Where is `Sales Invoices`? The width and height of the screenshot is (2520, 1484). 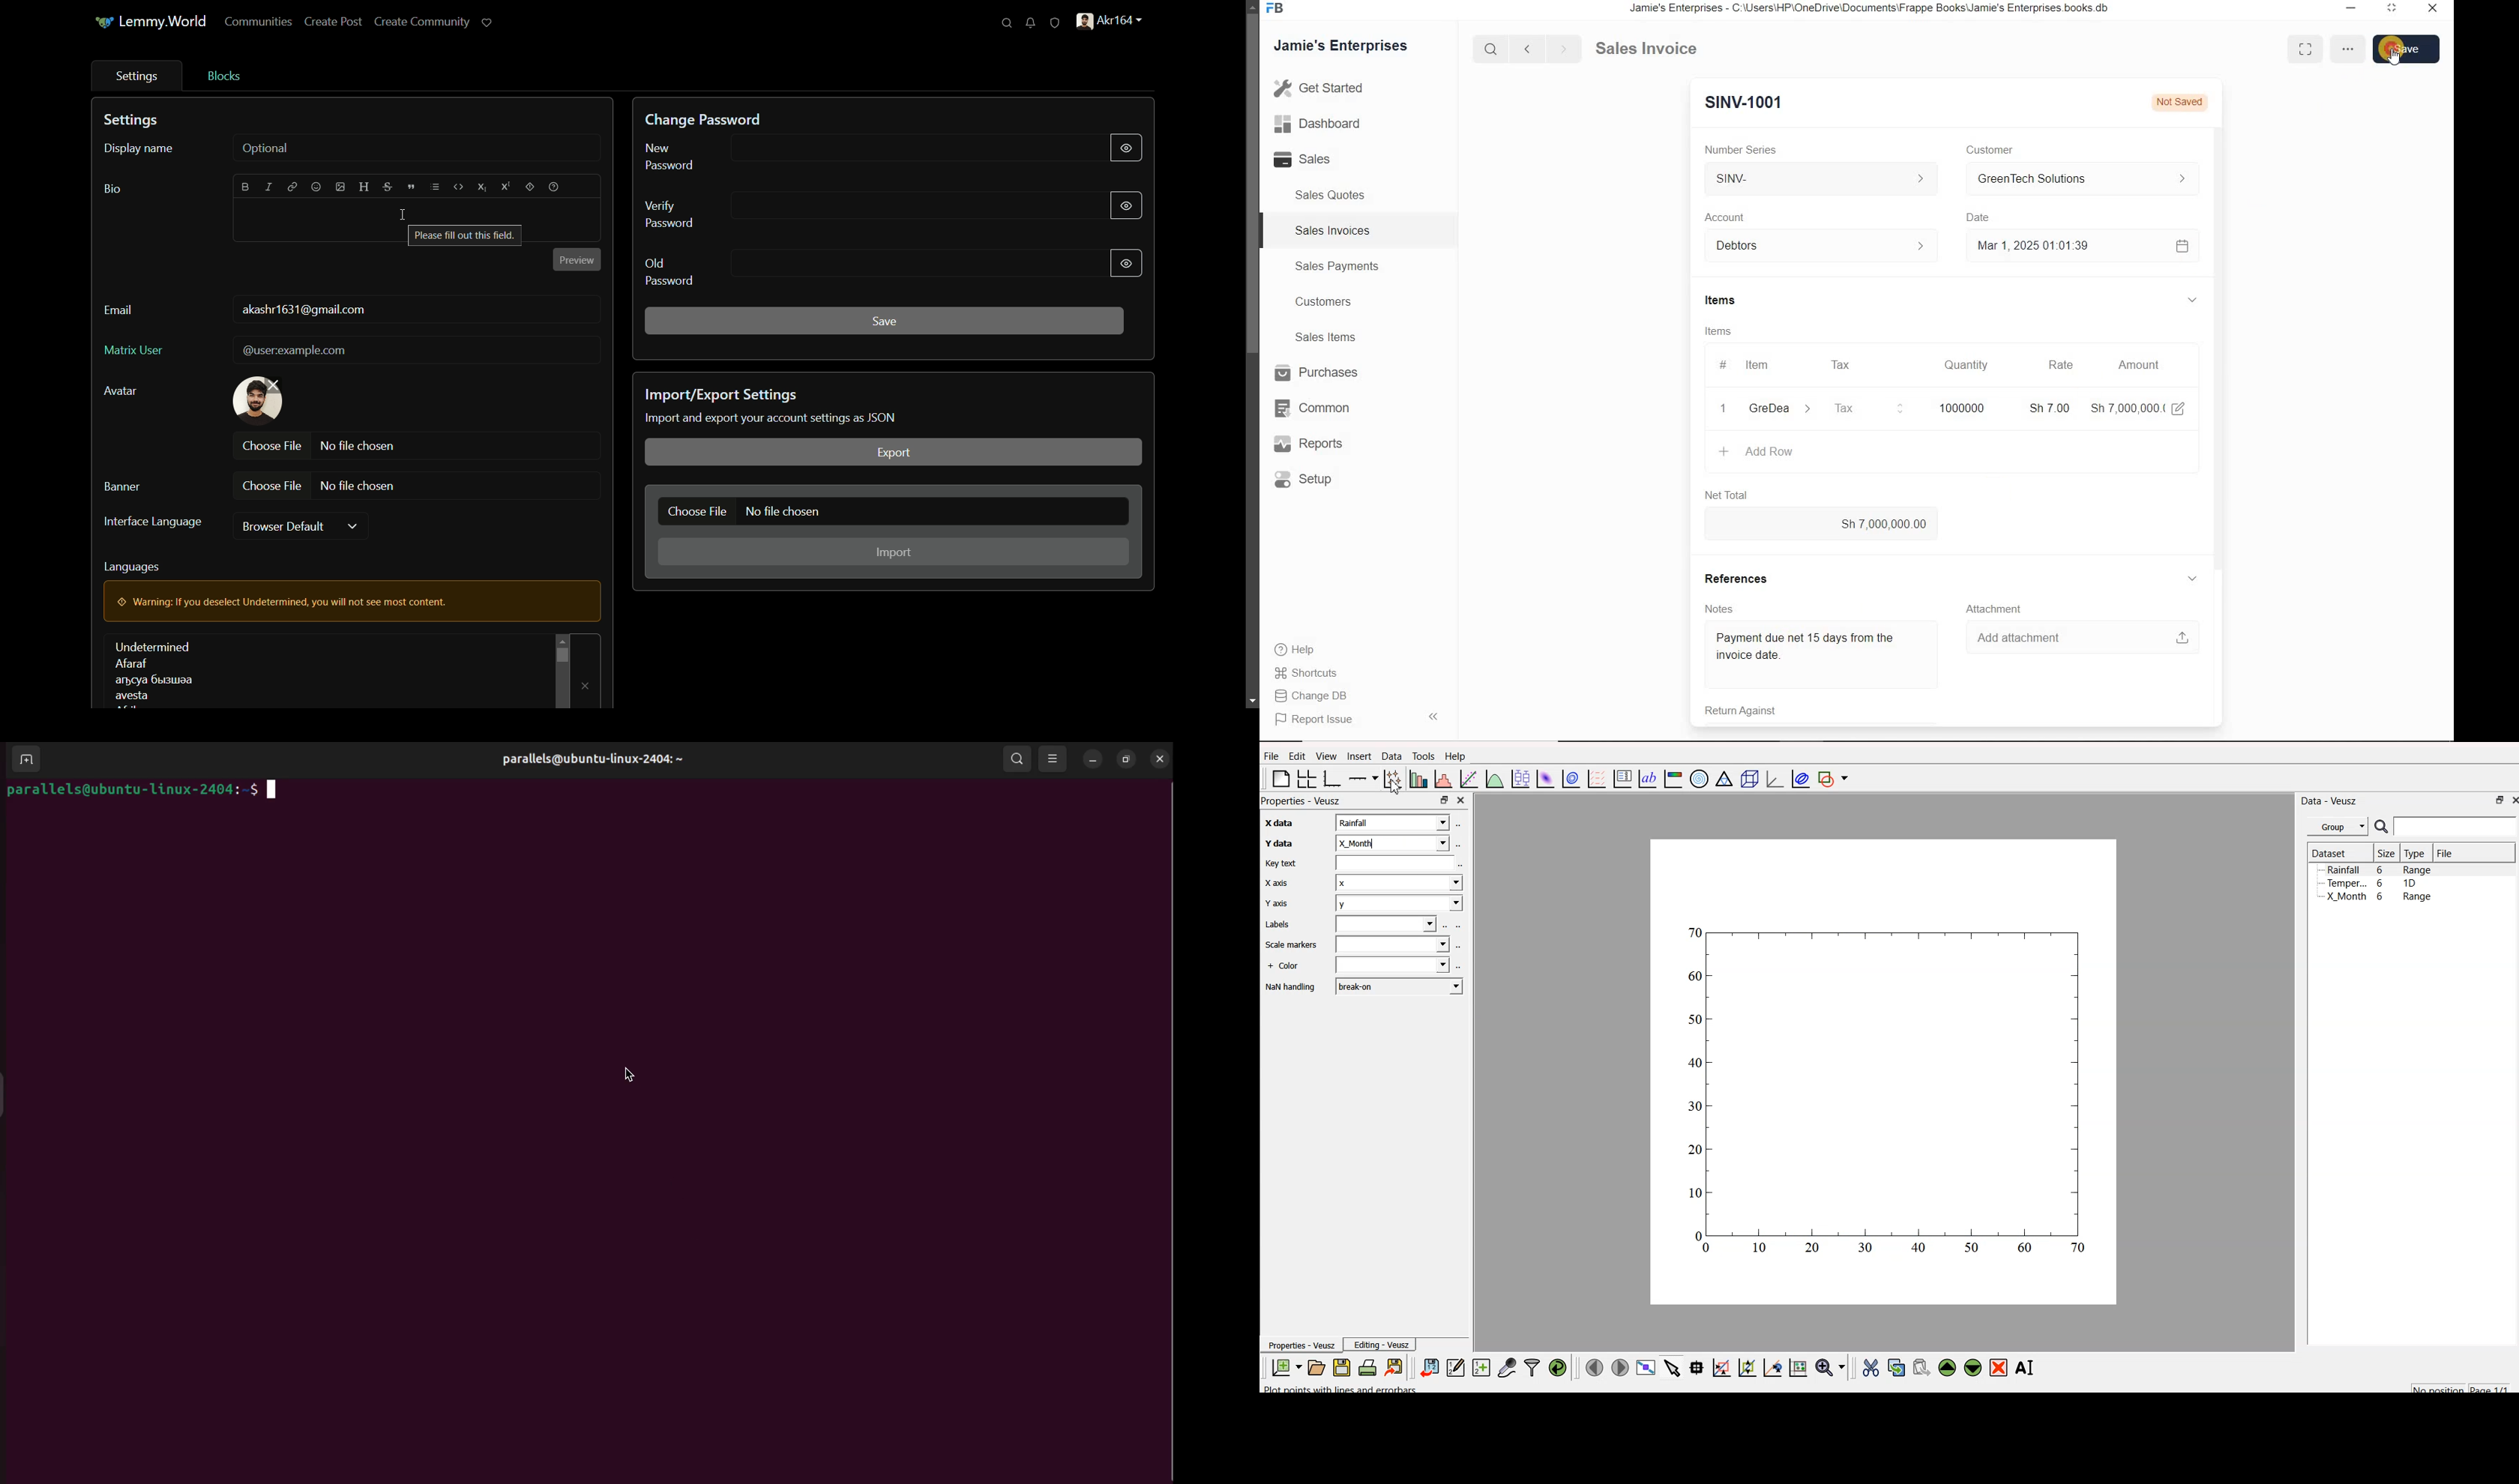 Sales Invoices is located at coordinates (1331, 230).